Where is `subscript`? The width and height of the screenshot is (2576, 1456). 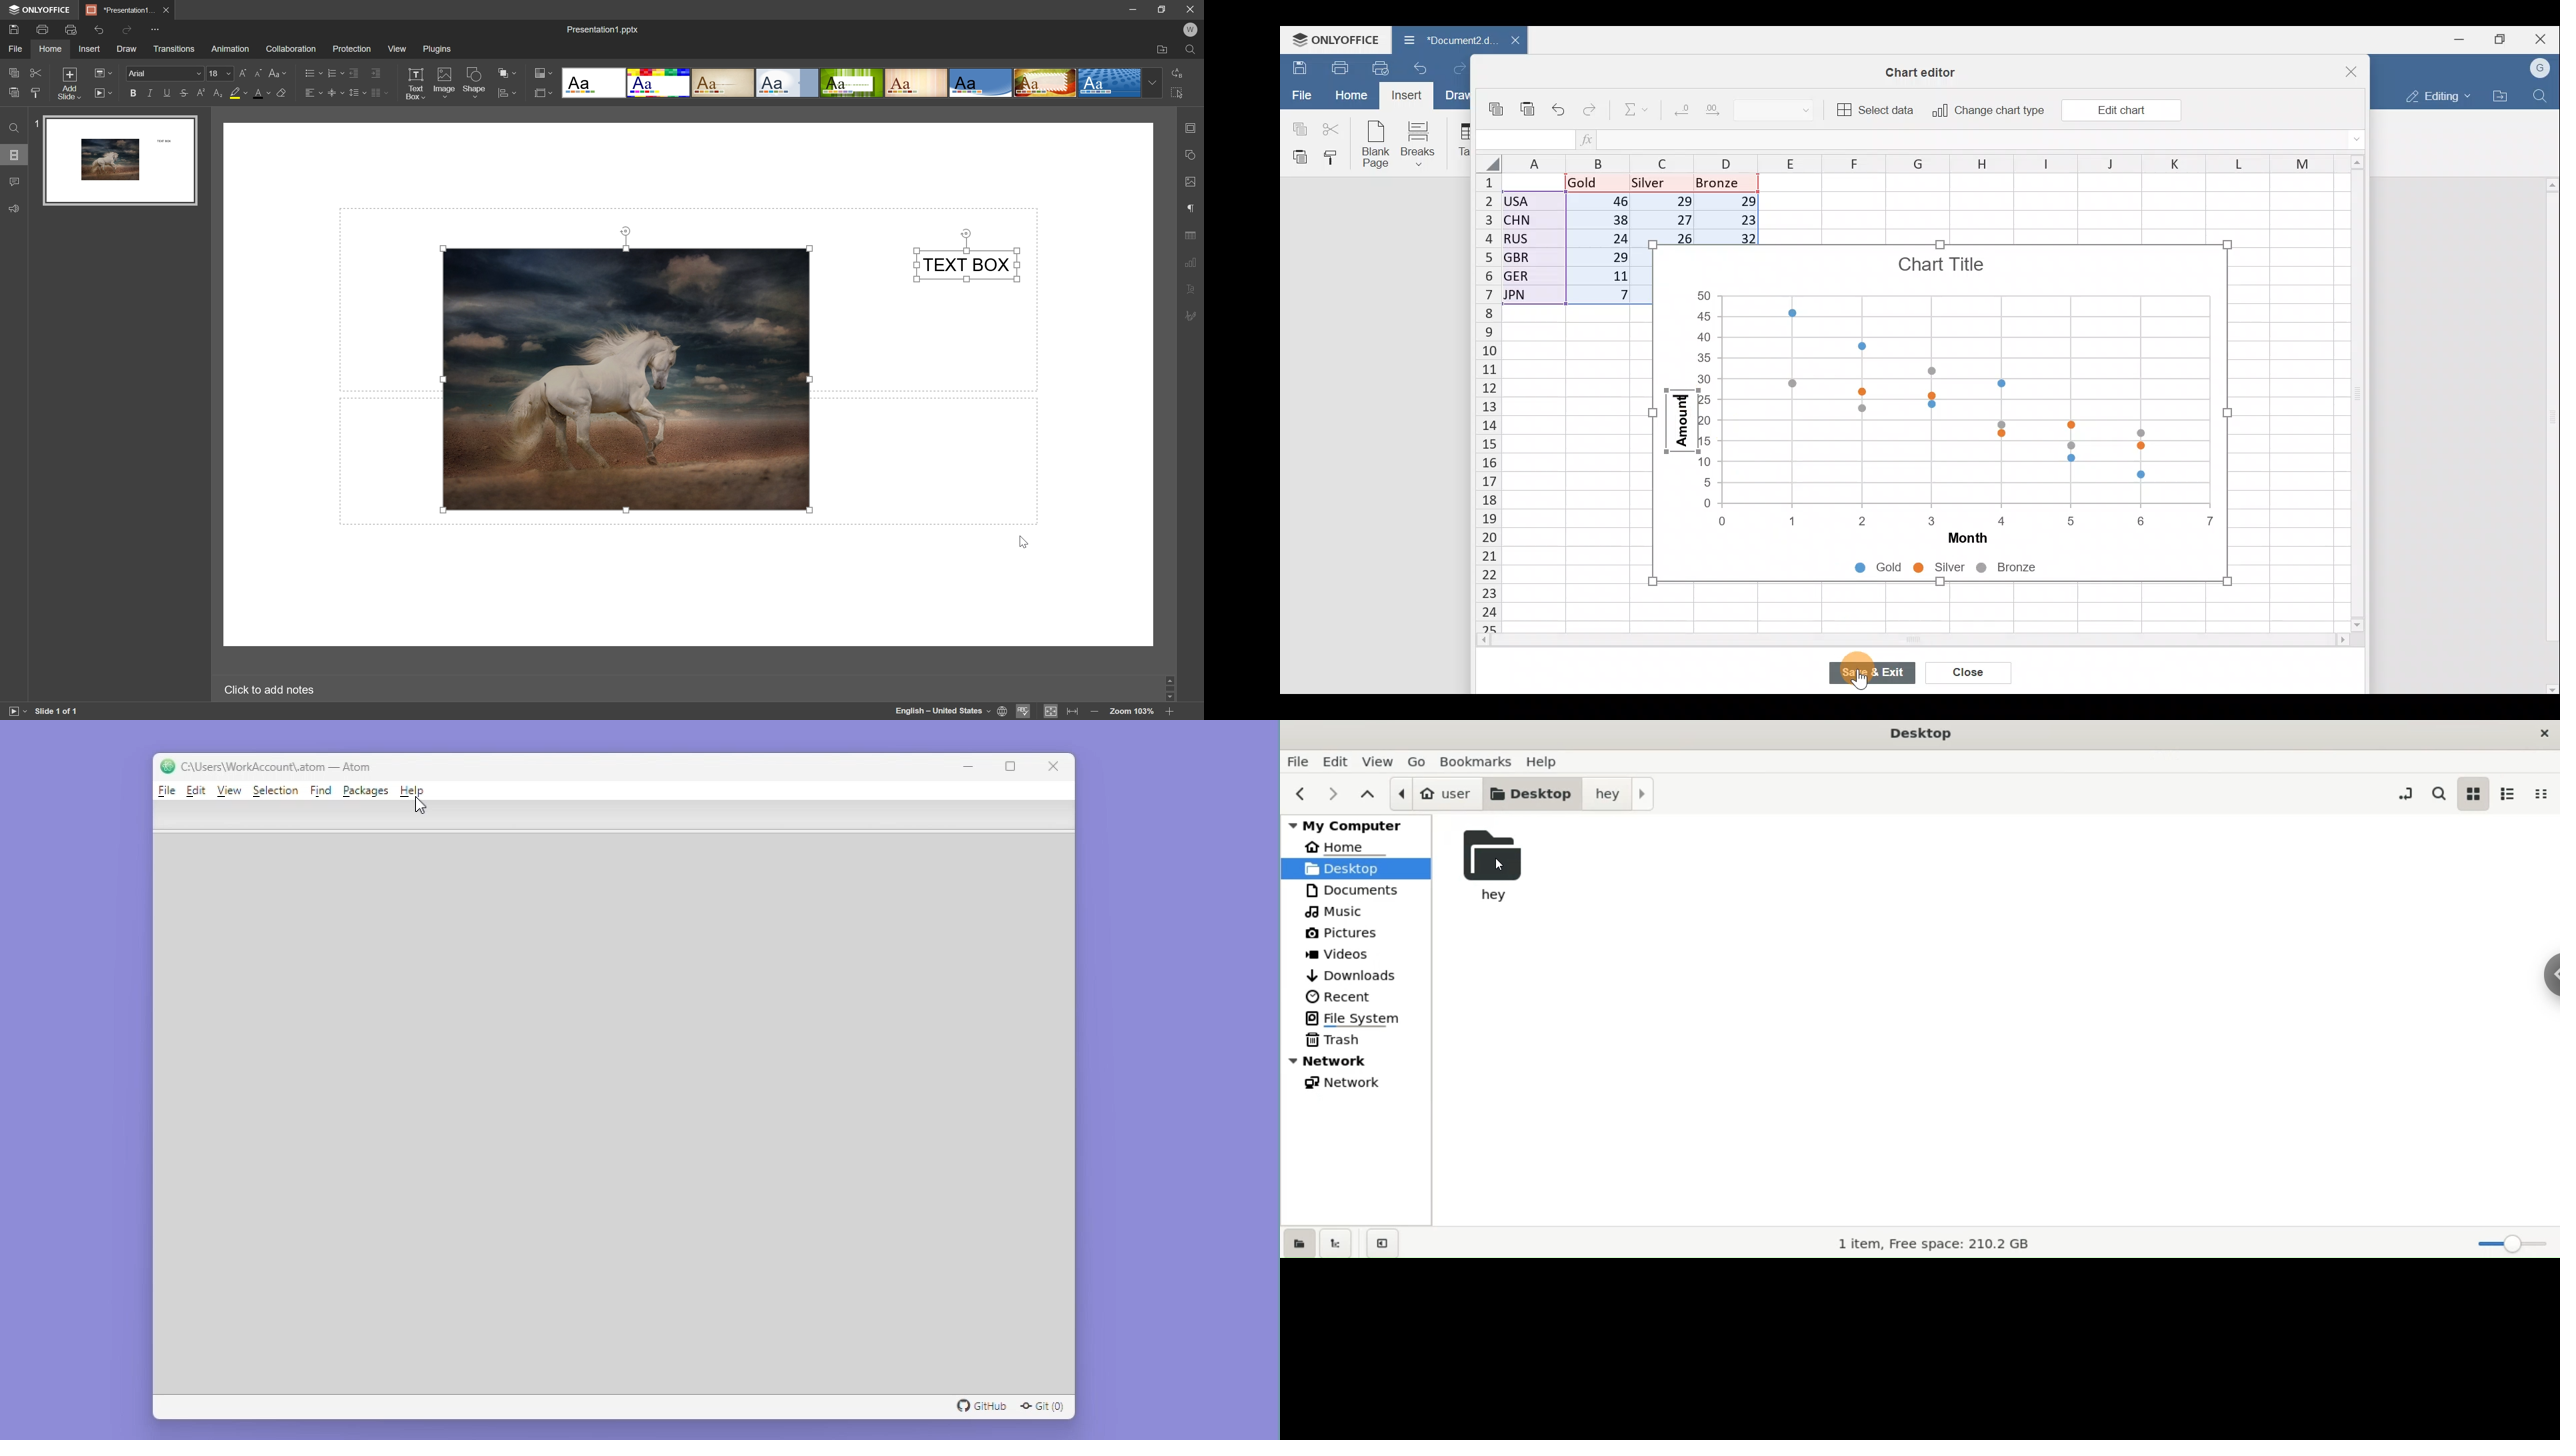
subscript is located at coordinates (218, 93).